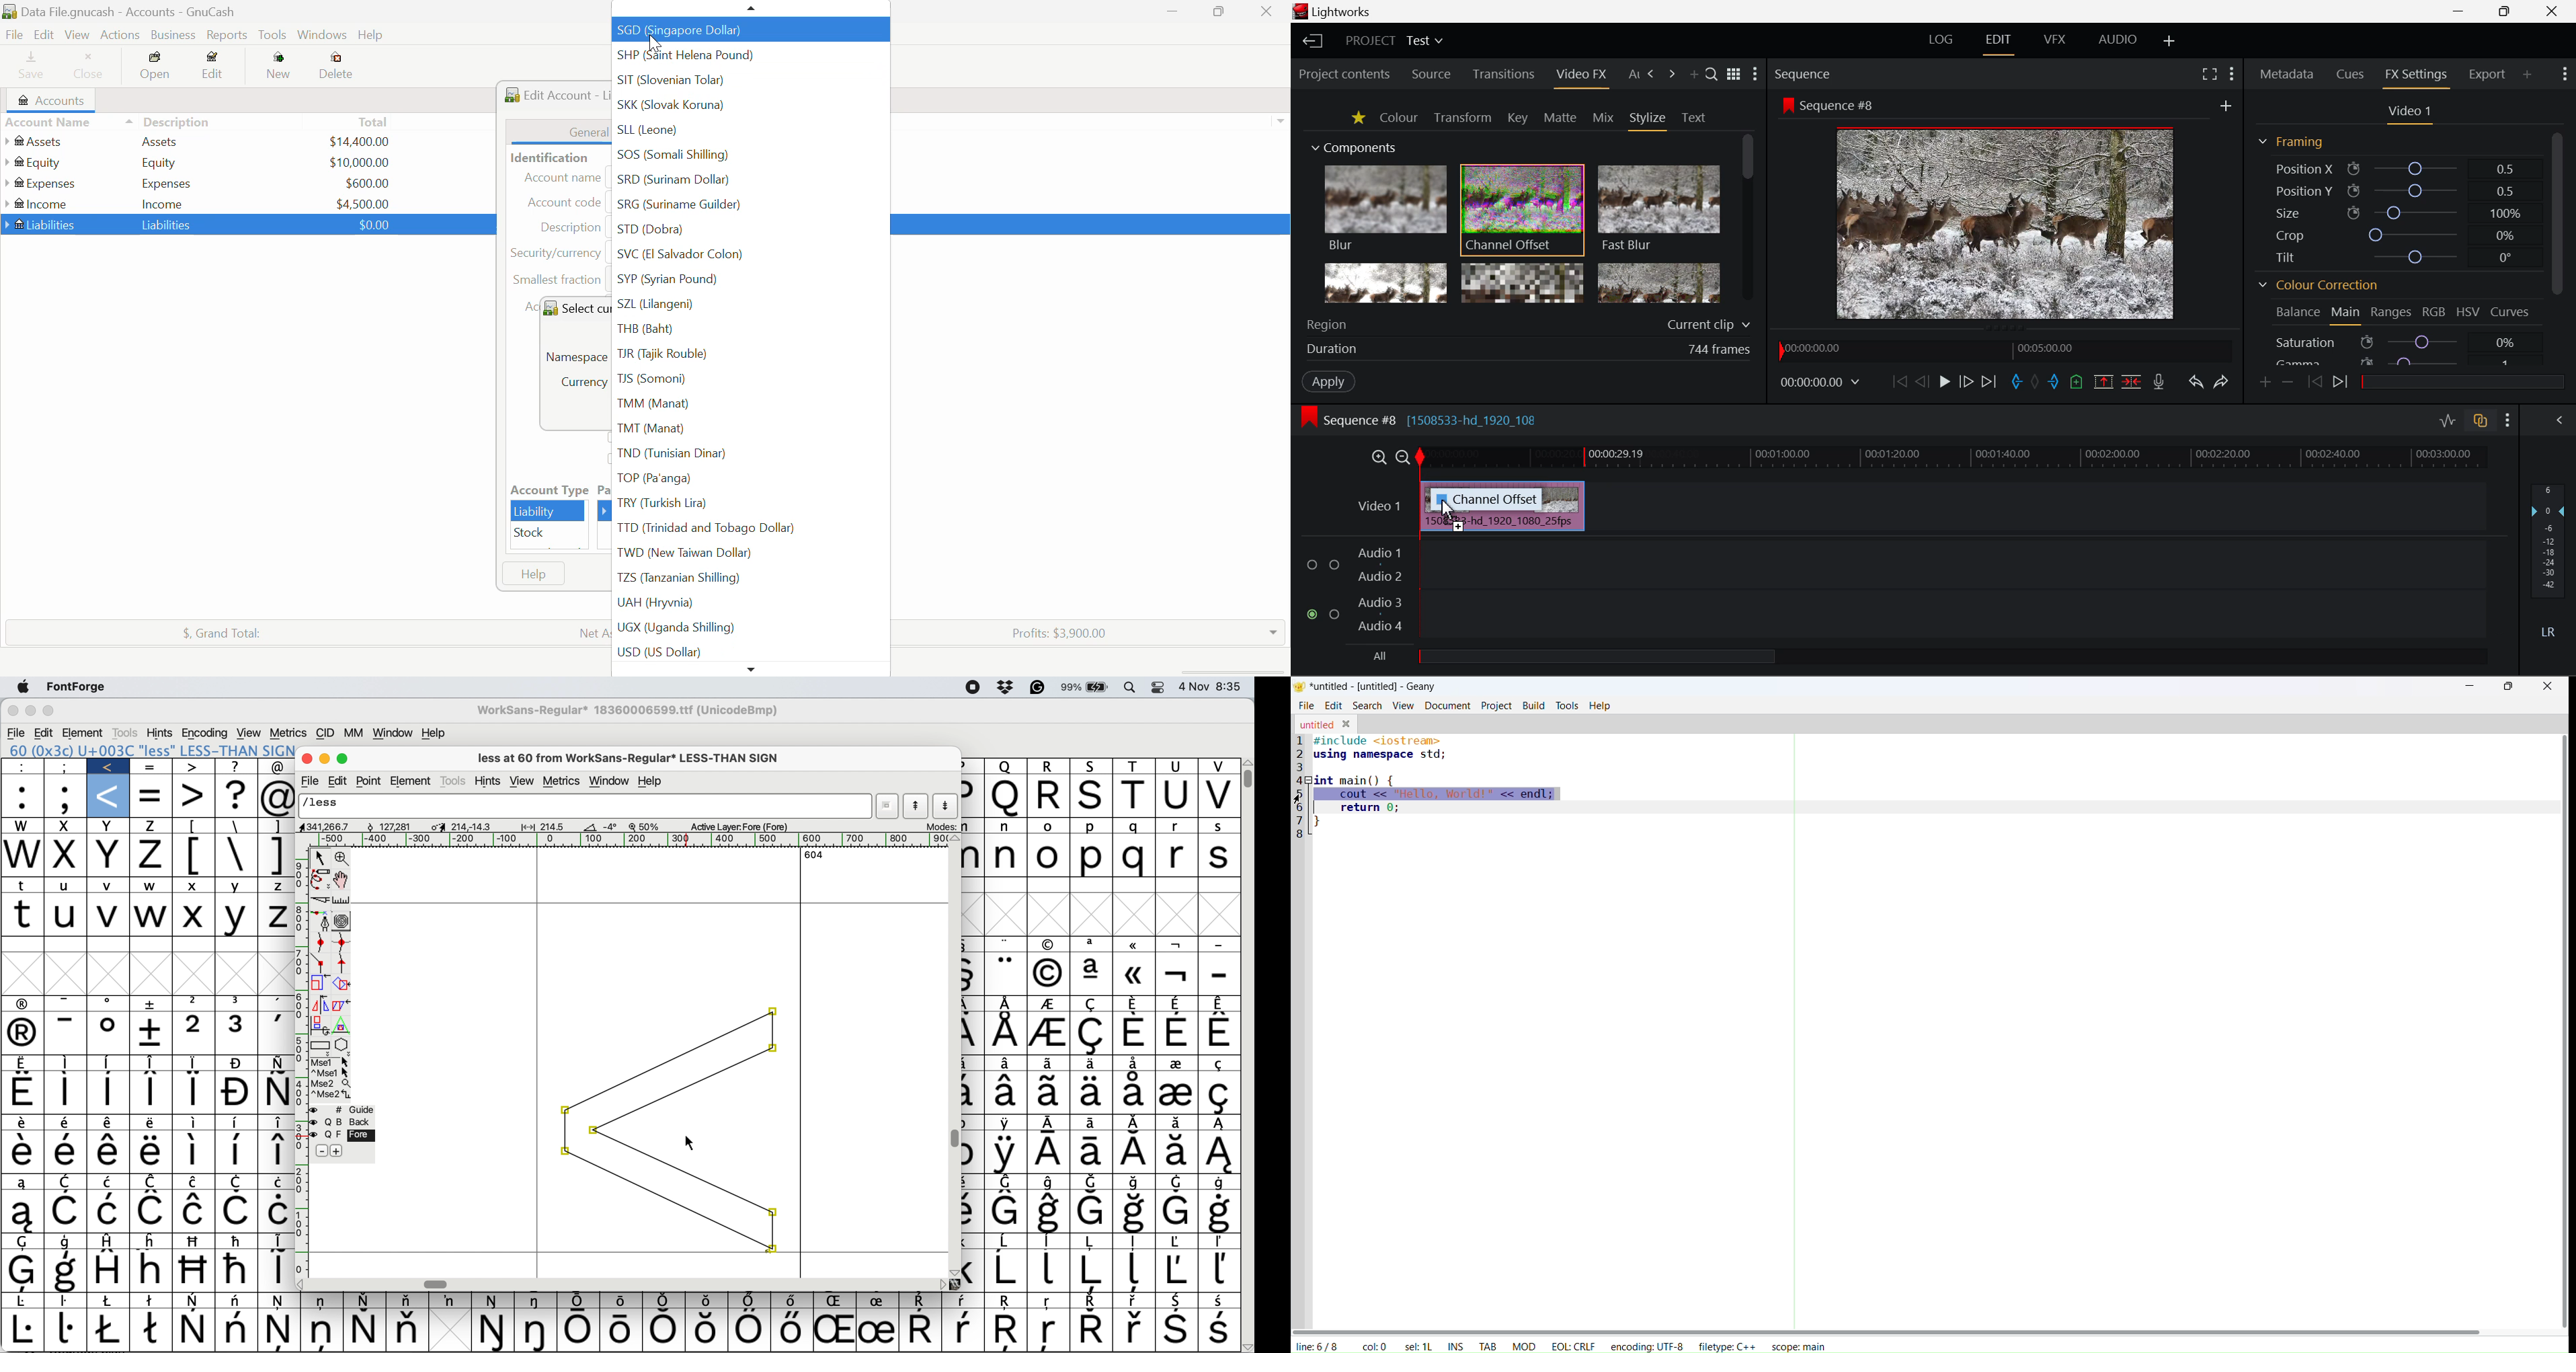 The image size is (2576, 1372). Describe the element at coordinates (146, 1151) in the screenshot. I see `Symbol` at that location.